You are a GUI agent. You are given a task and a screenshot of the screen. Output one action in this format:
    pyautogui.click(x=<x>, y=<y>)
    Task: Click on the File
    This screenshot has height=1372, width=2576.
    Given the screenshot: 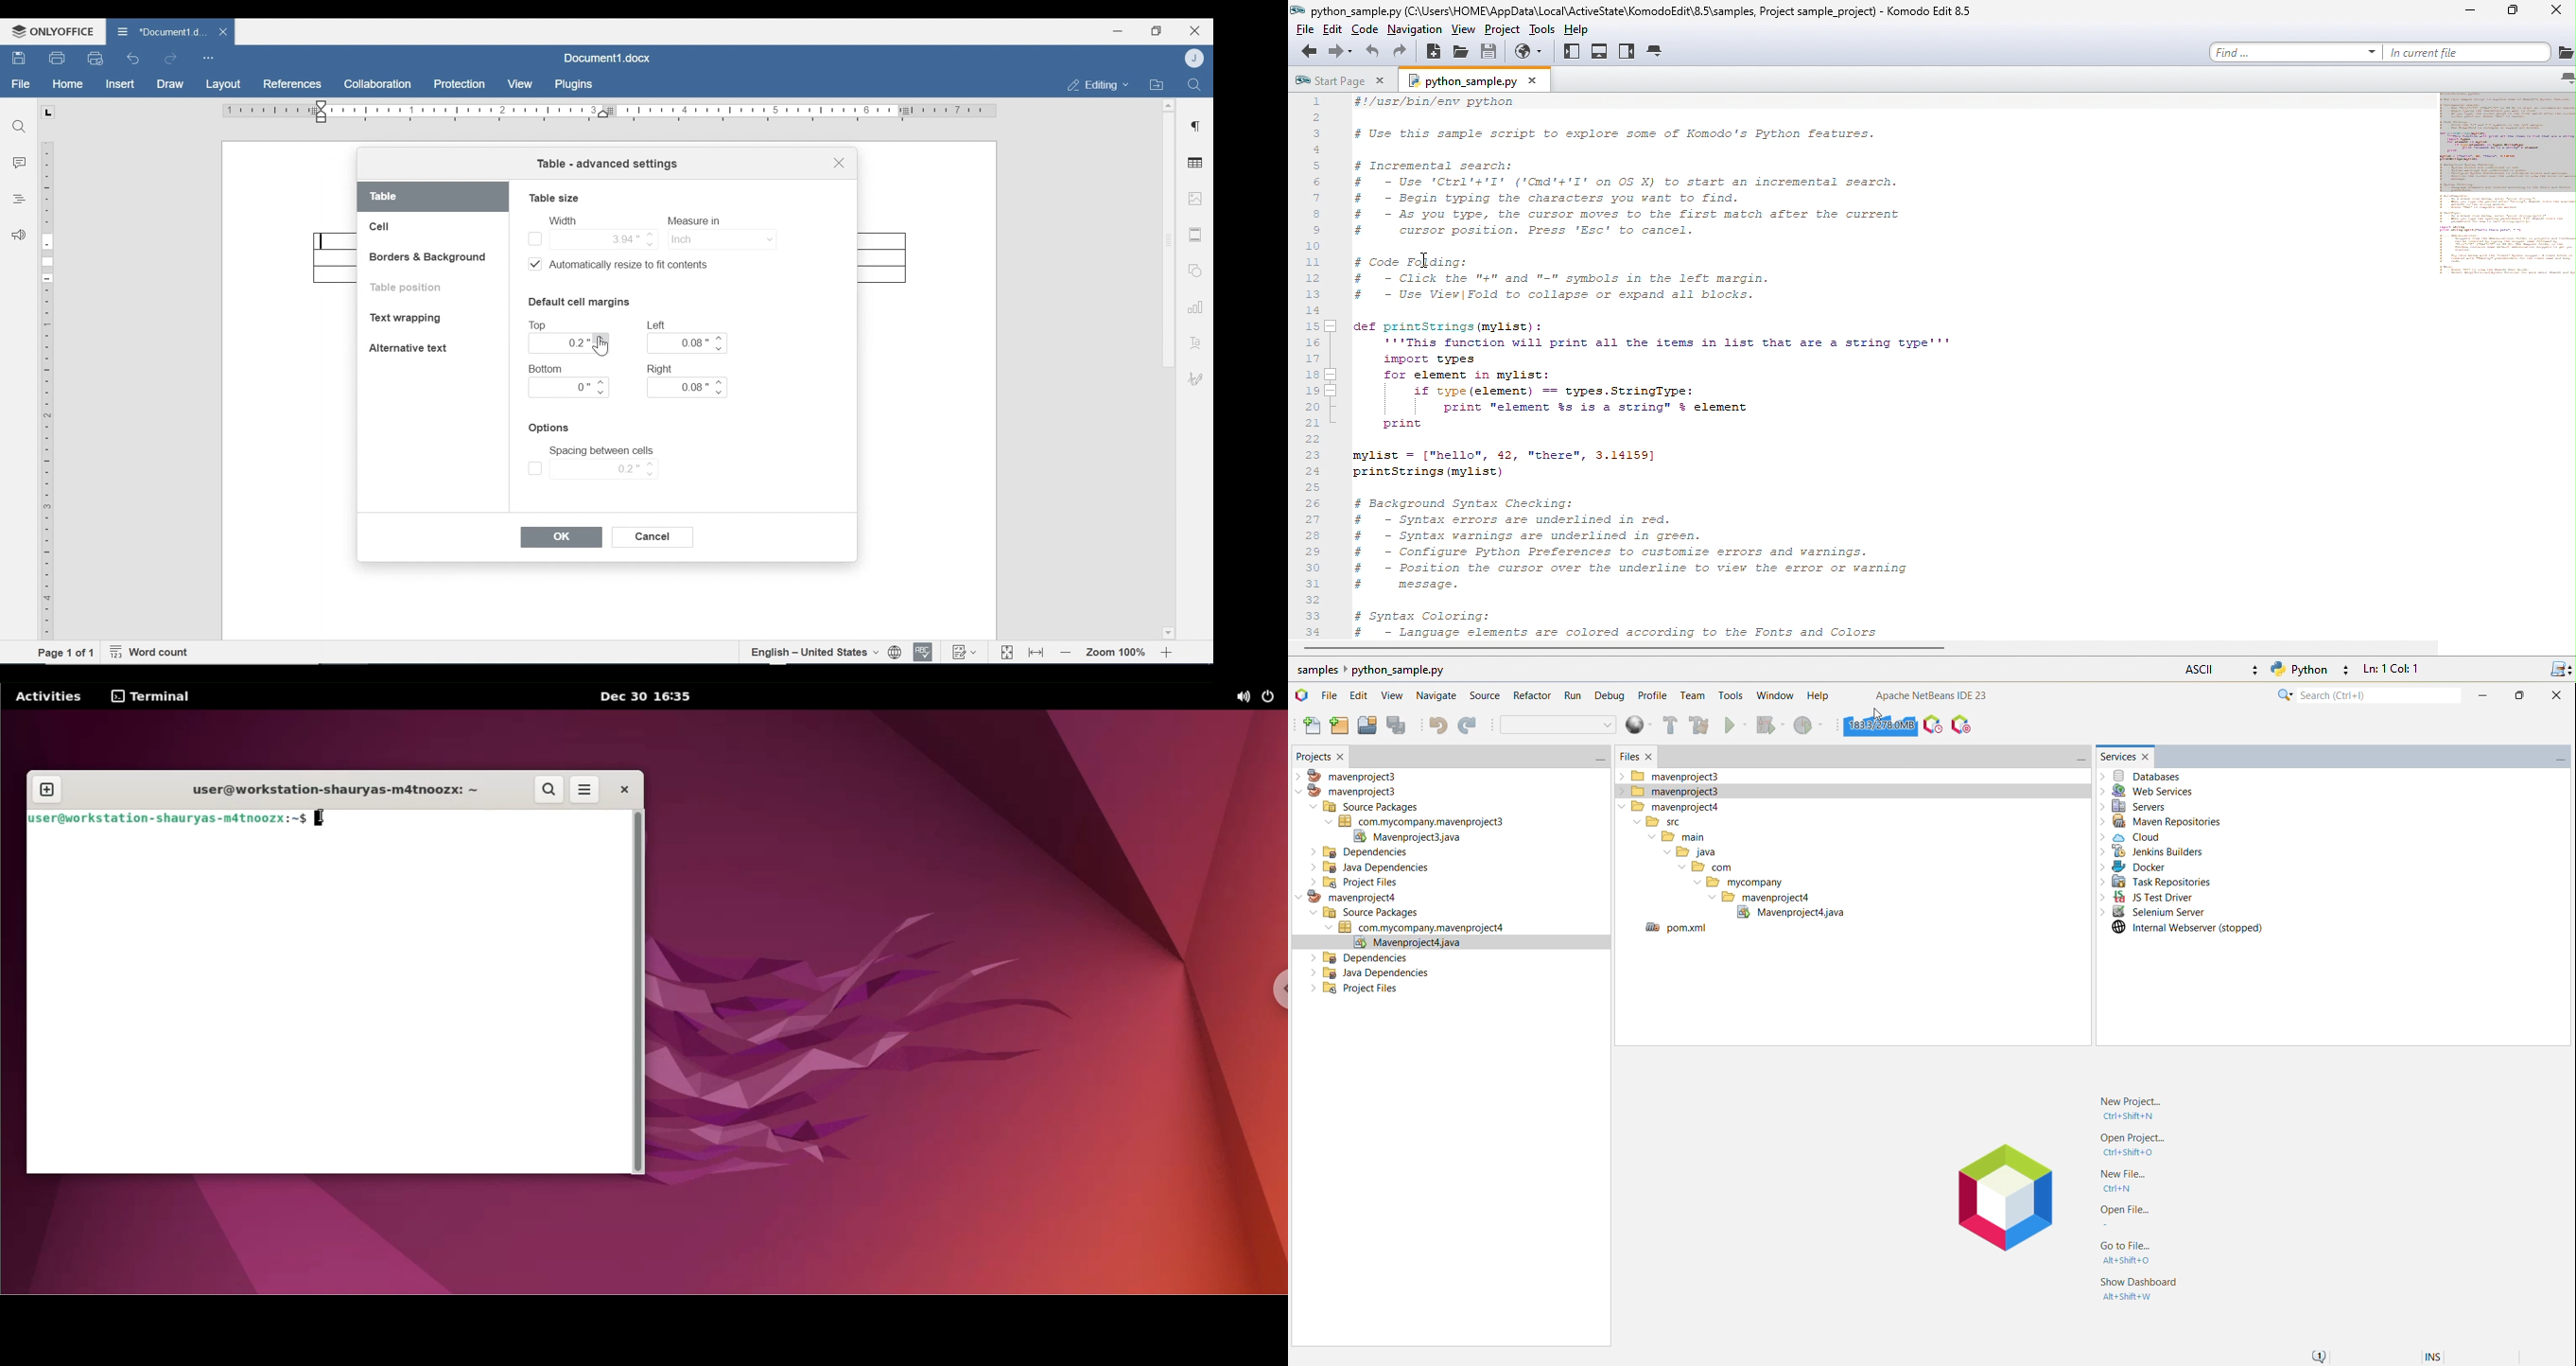 What is the action you would take?
    pyautogui.click(x=21, y=84)
    